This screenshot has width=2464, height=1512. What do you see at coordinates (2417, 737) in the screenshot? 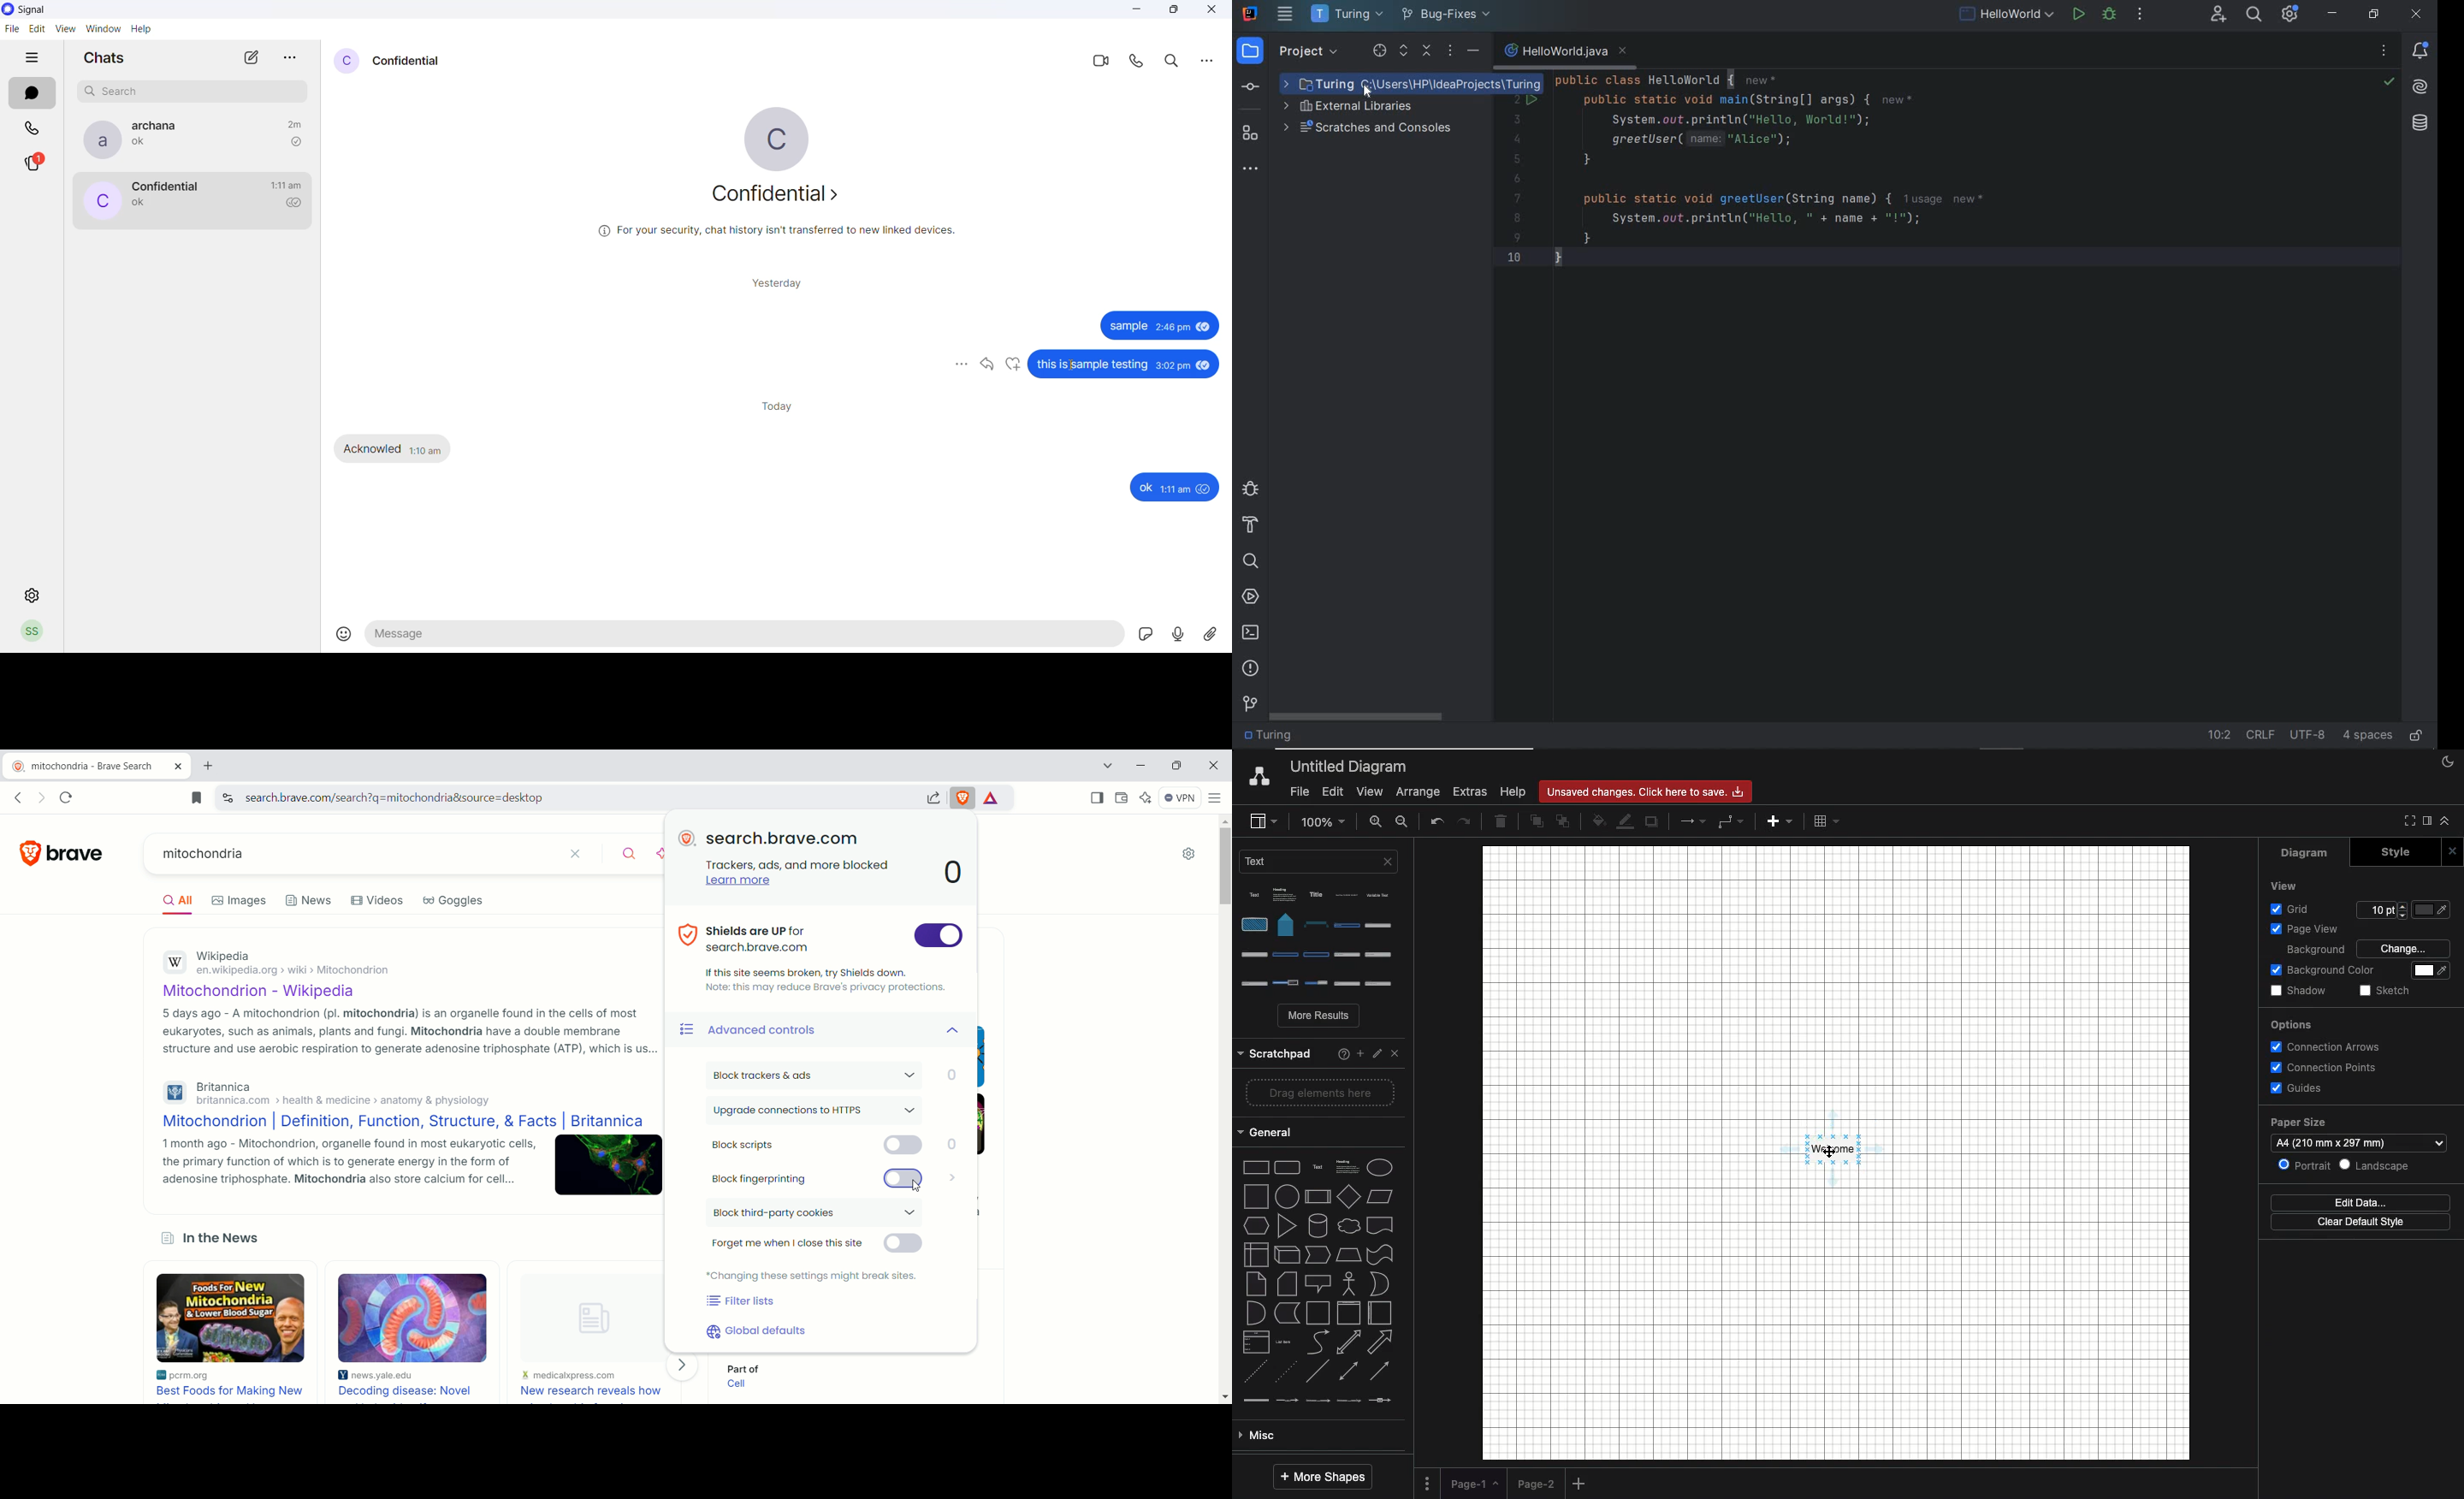
I see `make file ready only` at bounding box center [2417, 737].